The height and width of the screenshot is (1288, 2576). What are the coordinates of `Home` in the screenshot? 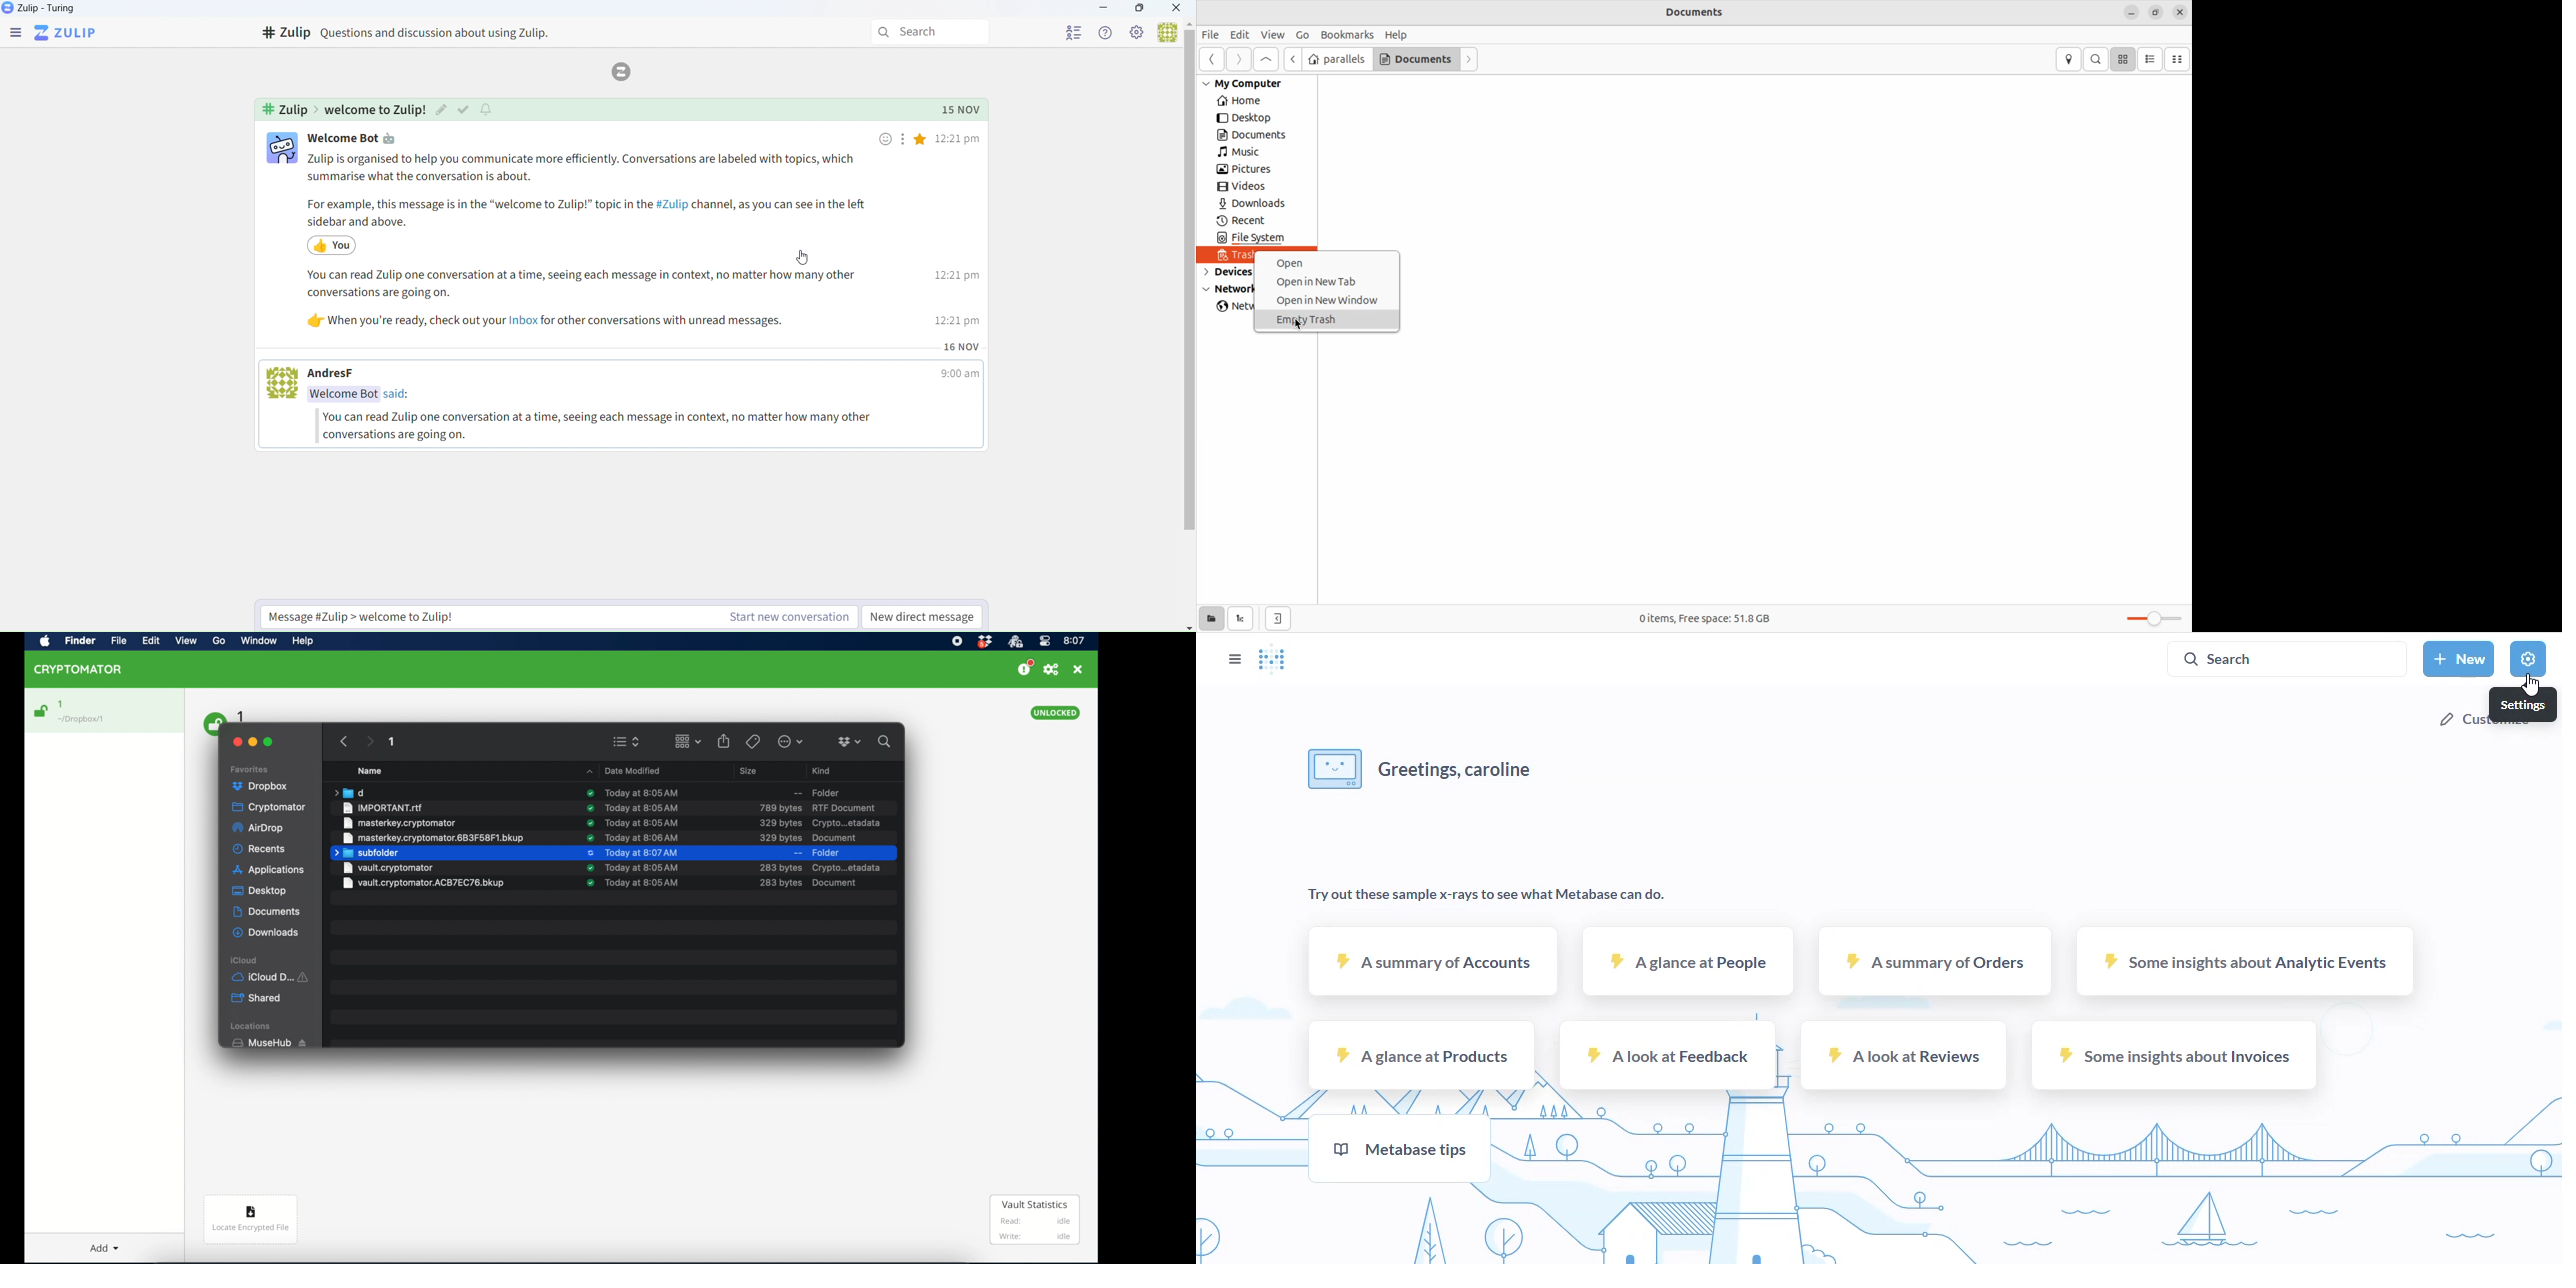 It's located at (1248, 101).